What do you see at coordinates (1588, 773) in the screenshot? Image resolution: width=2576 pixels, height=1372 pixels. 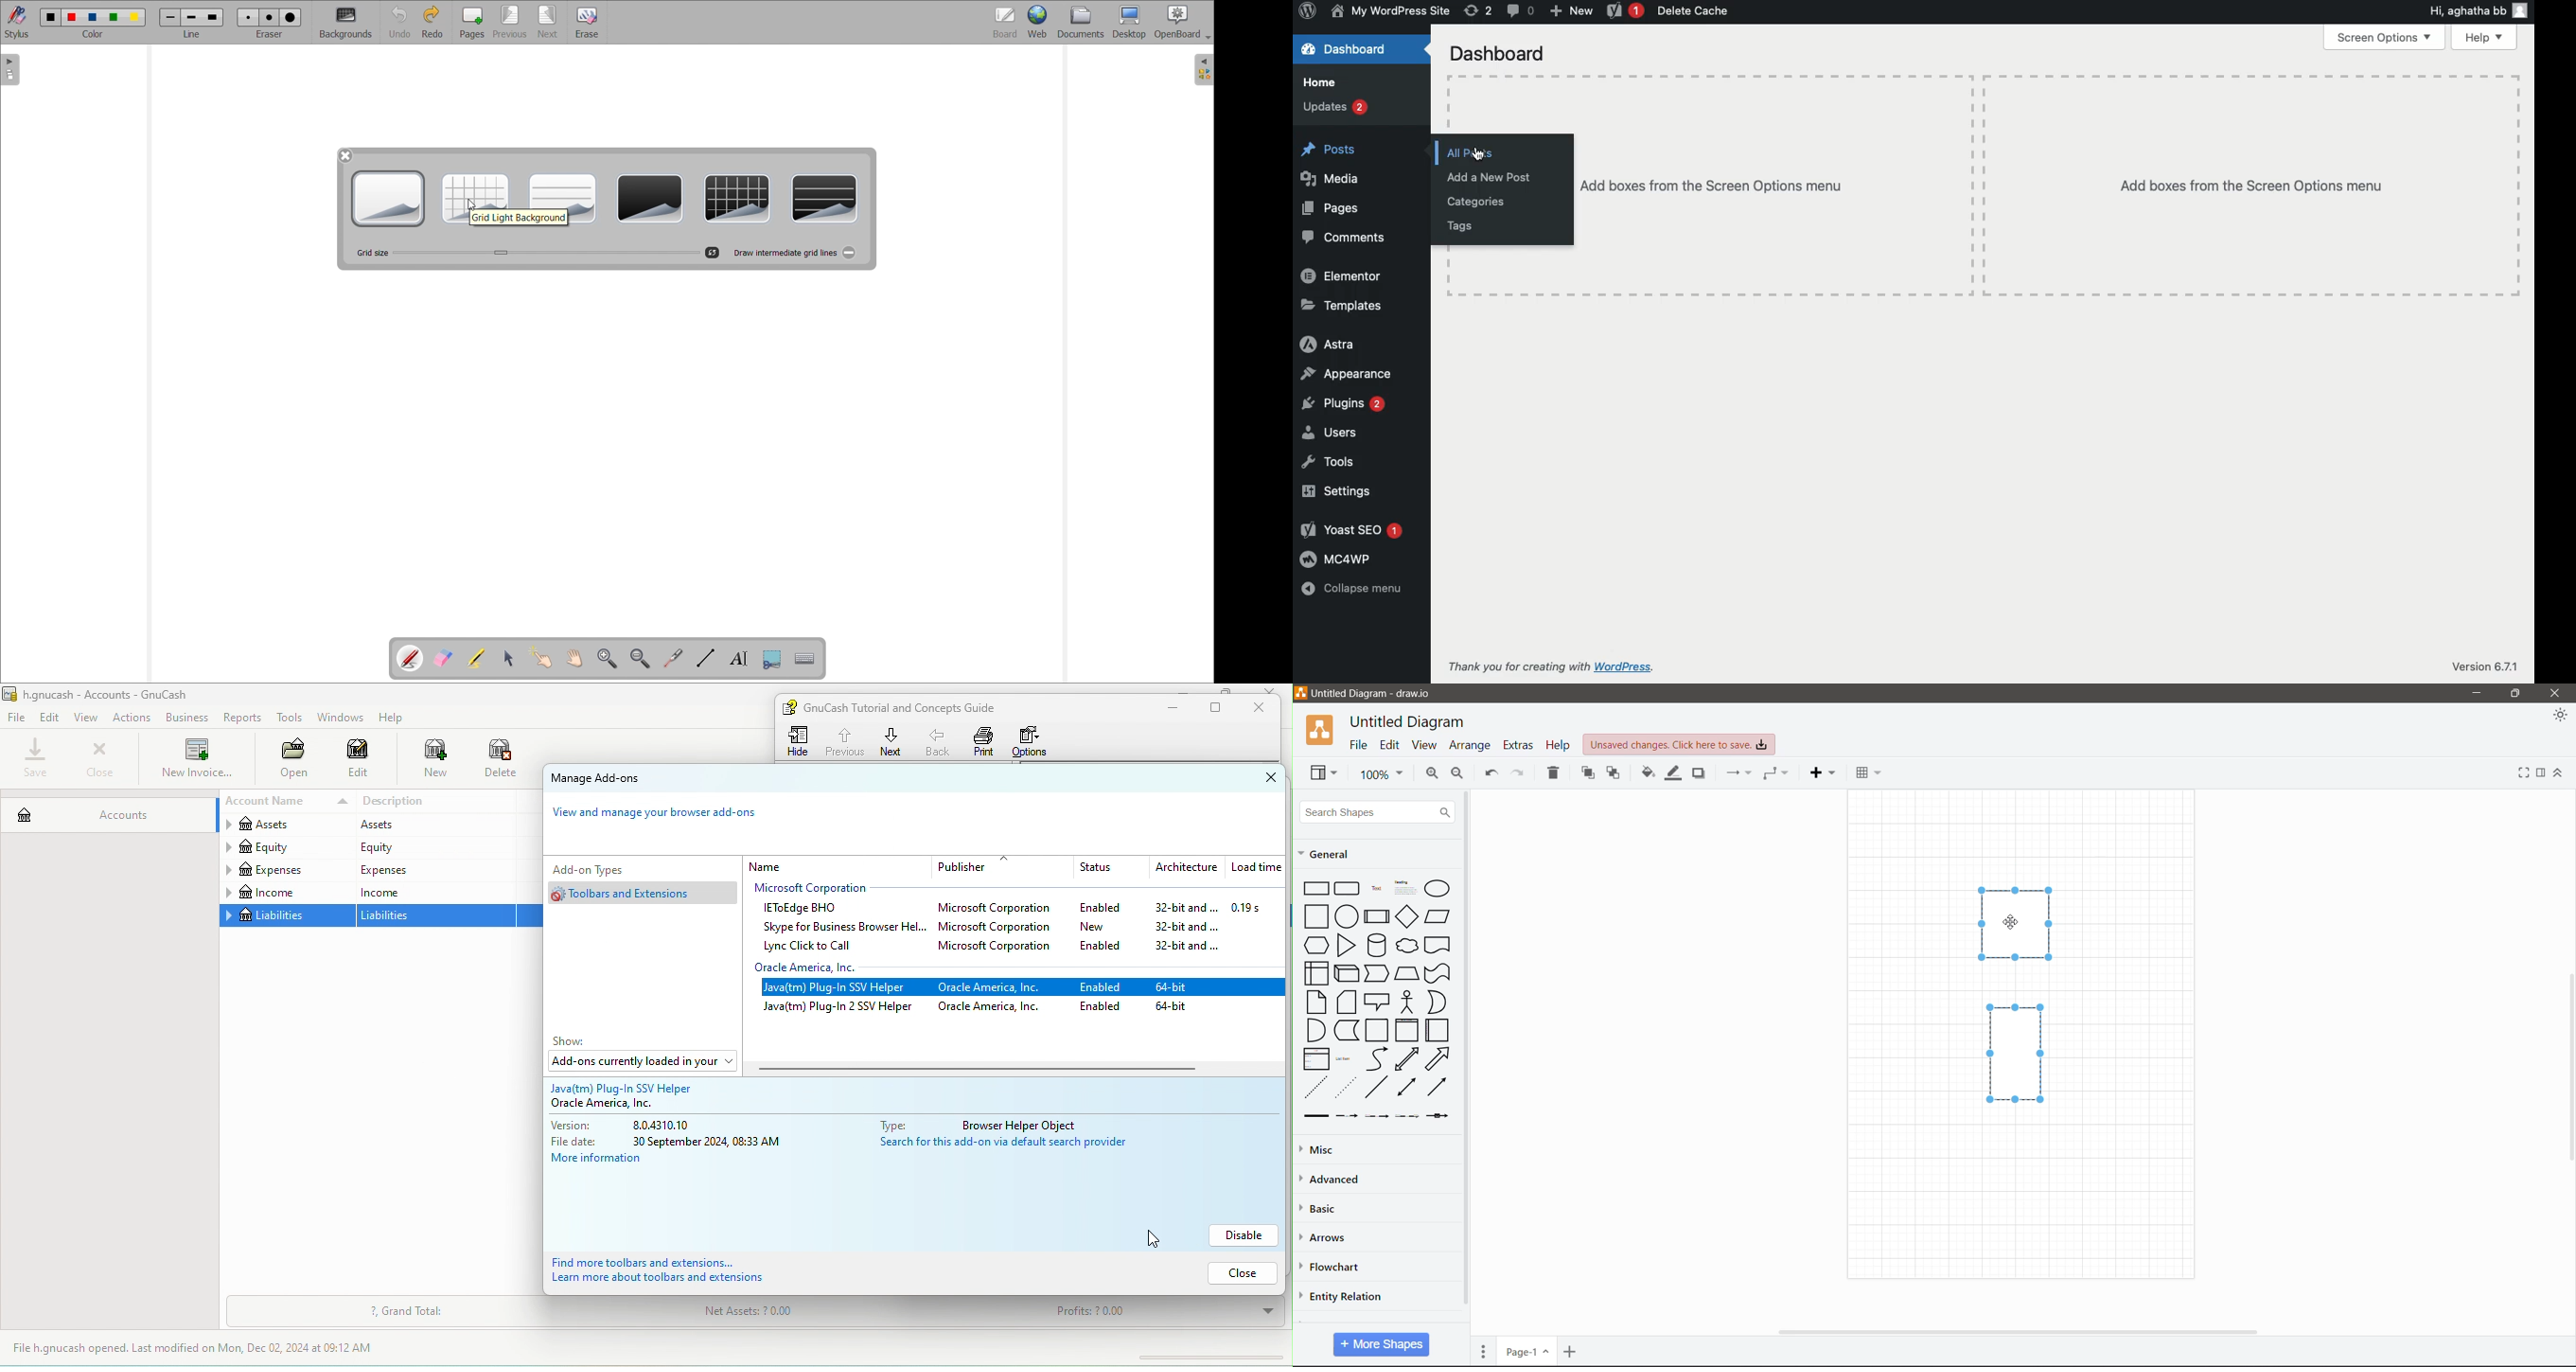 I see `To Front` at bounding box center [1588, 773].